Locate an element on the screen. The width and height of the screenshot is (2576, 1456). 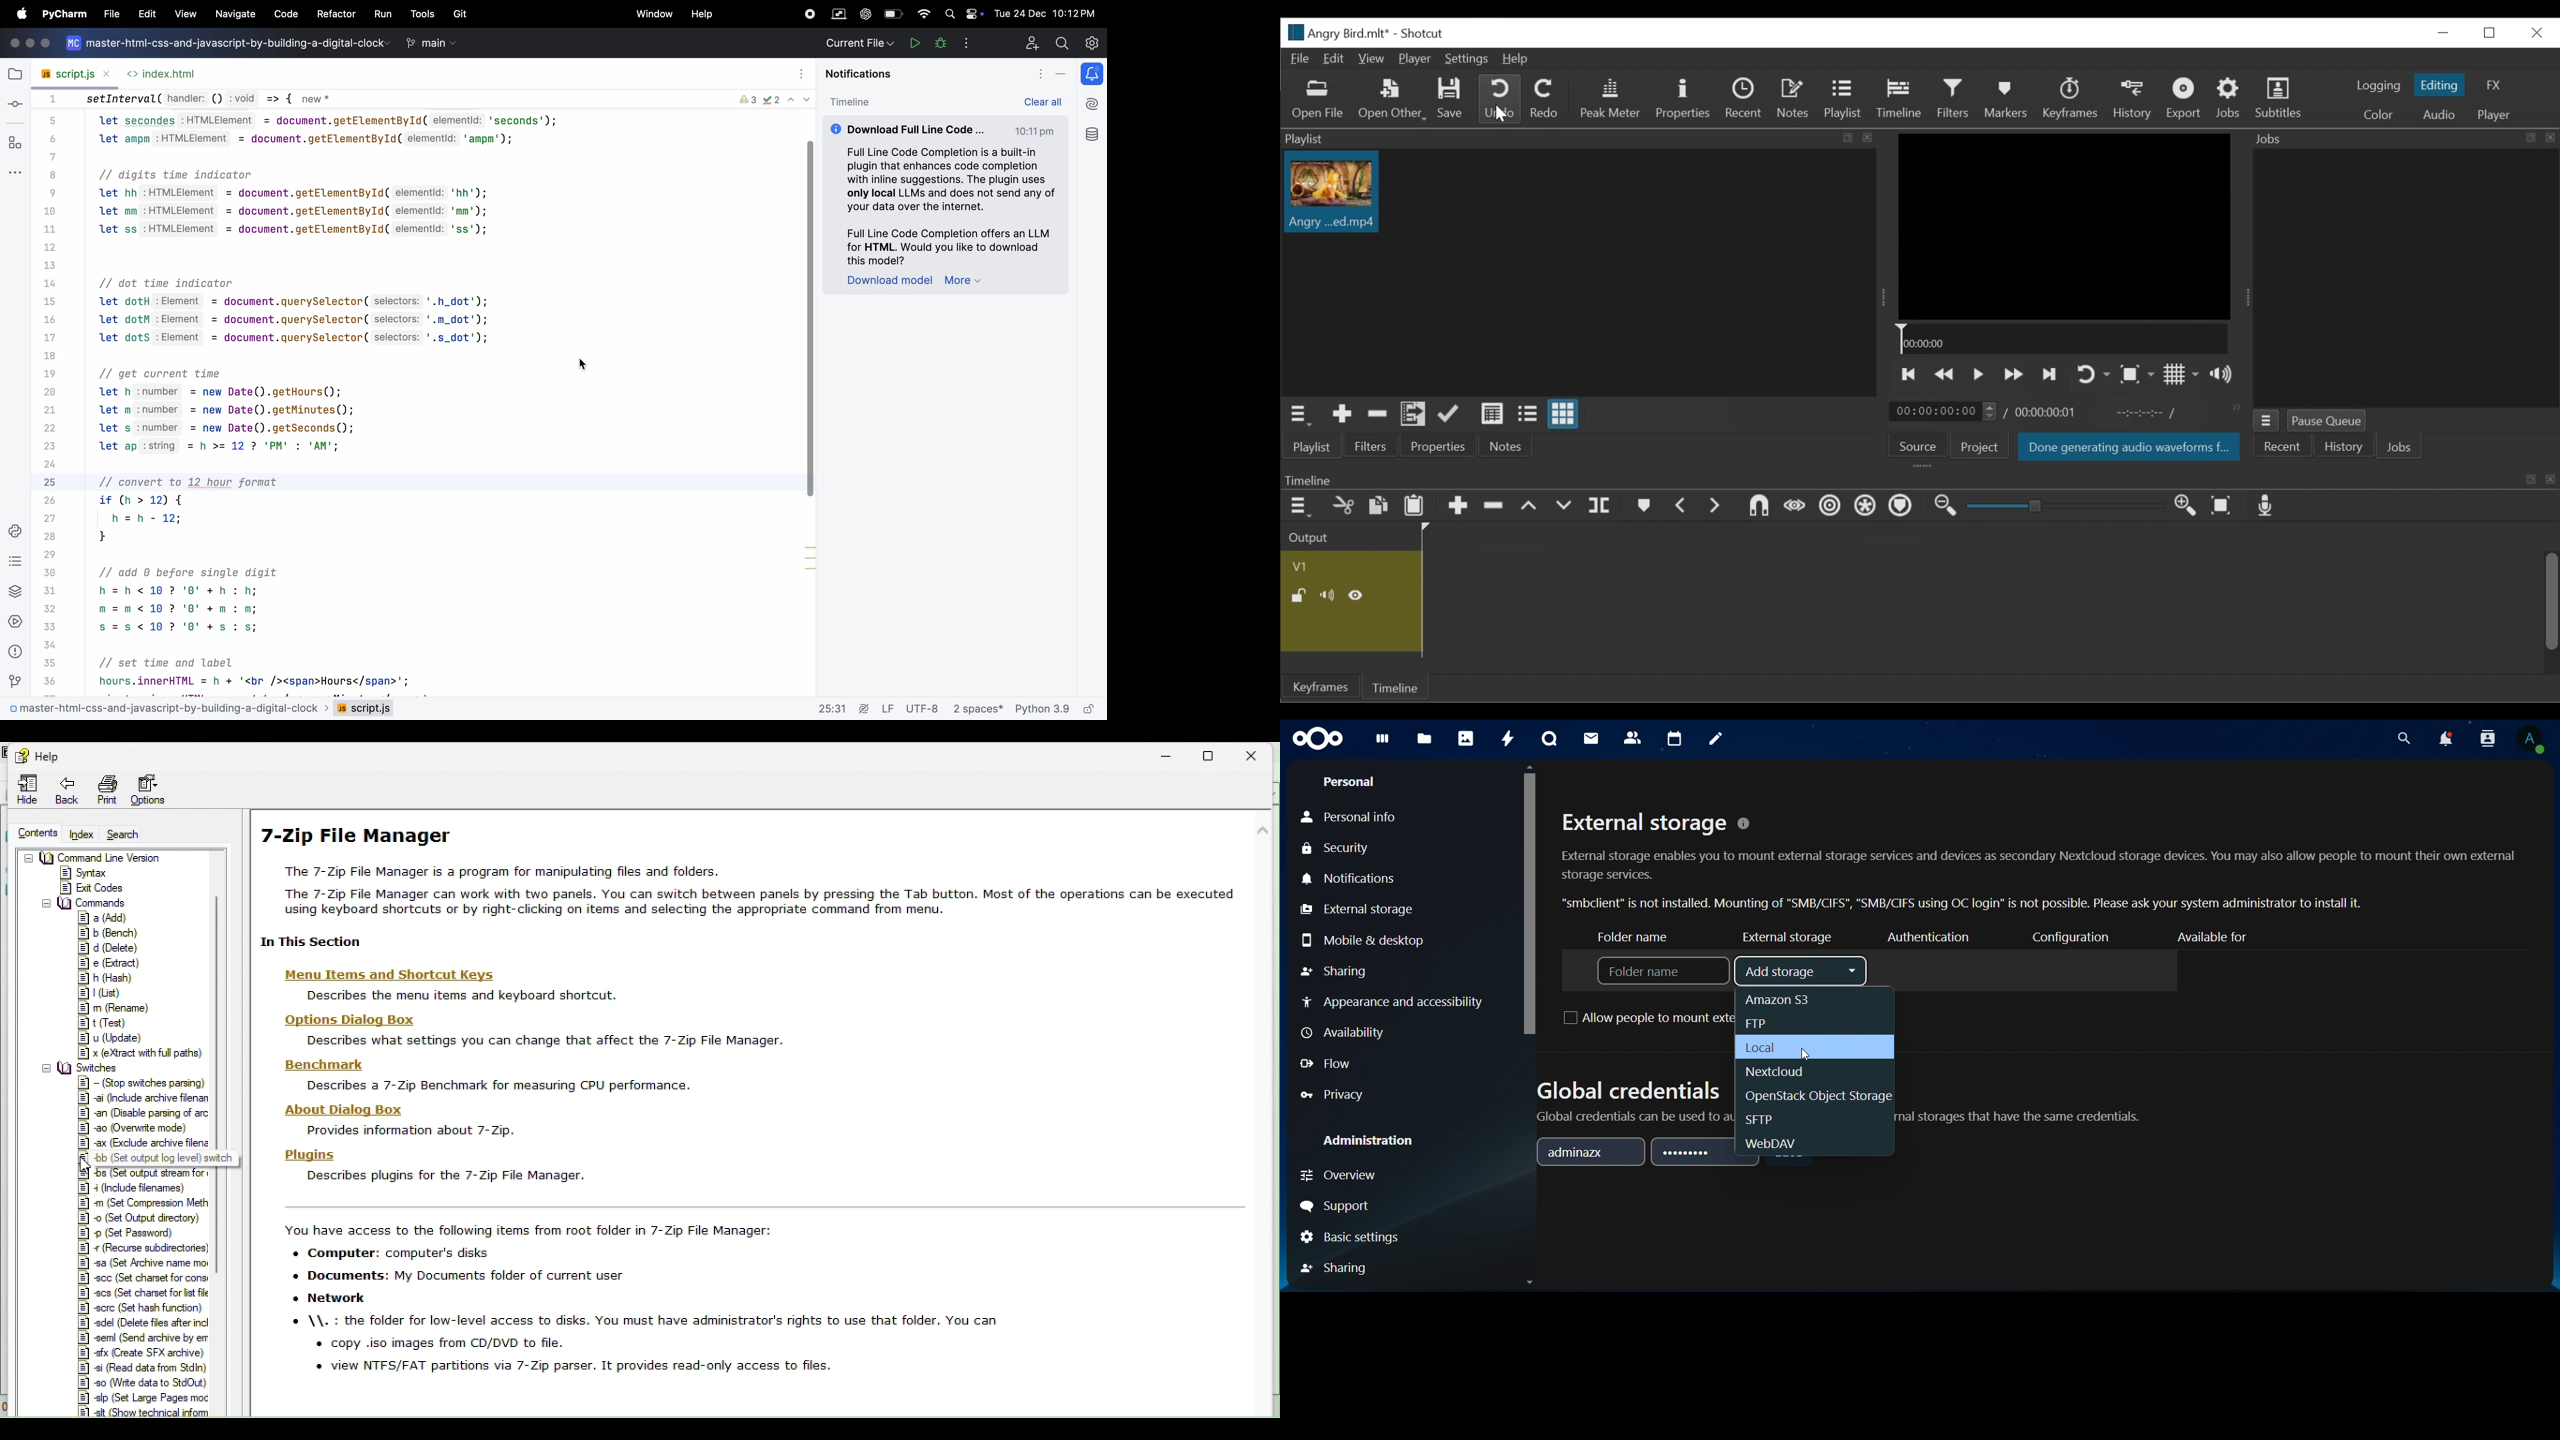
Remove cut is located at coordinates (1377, 413).